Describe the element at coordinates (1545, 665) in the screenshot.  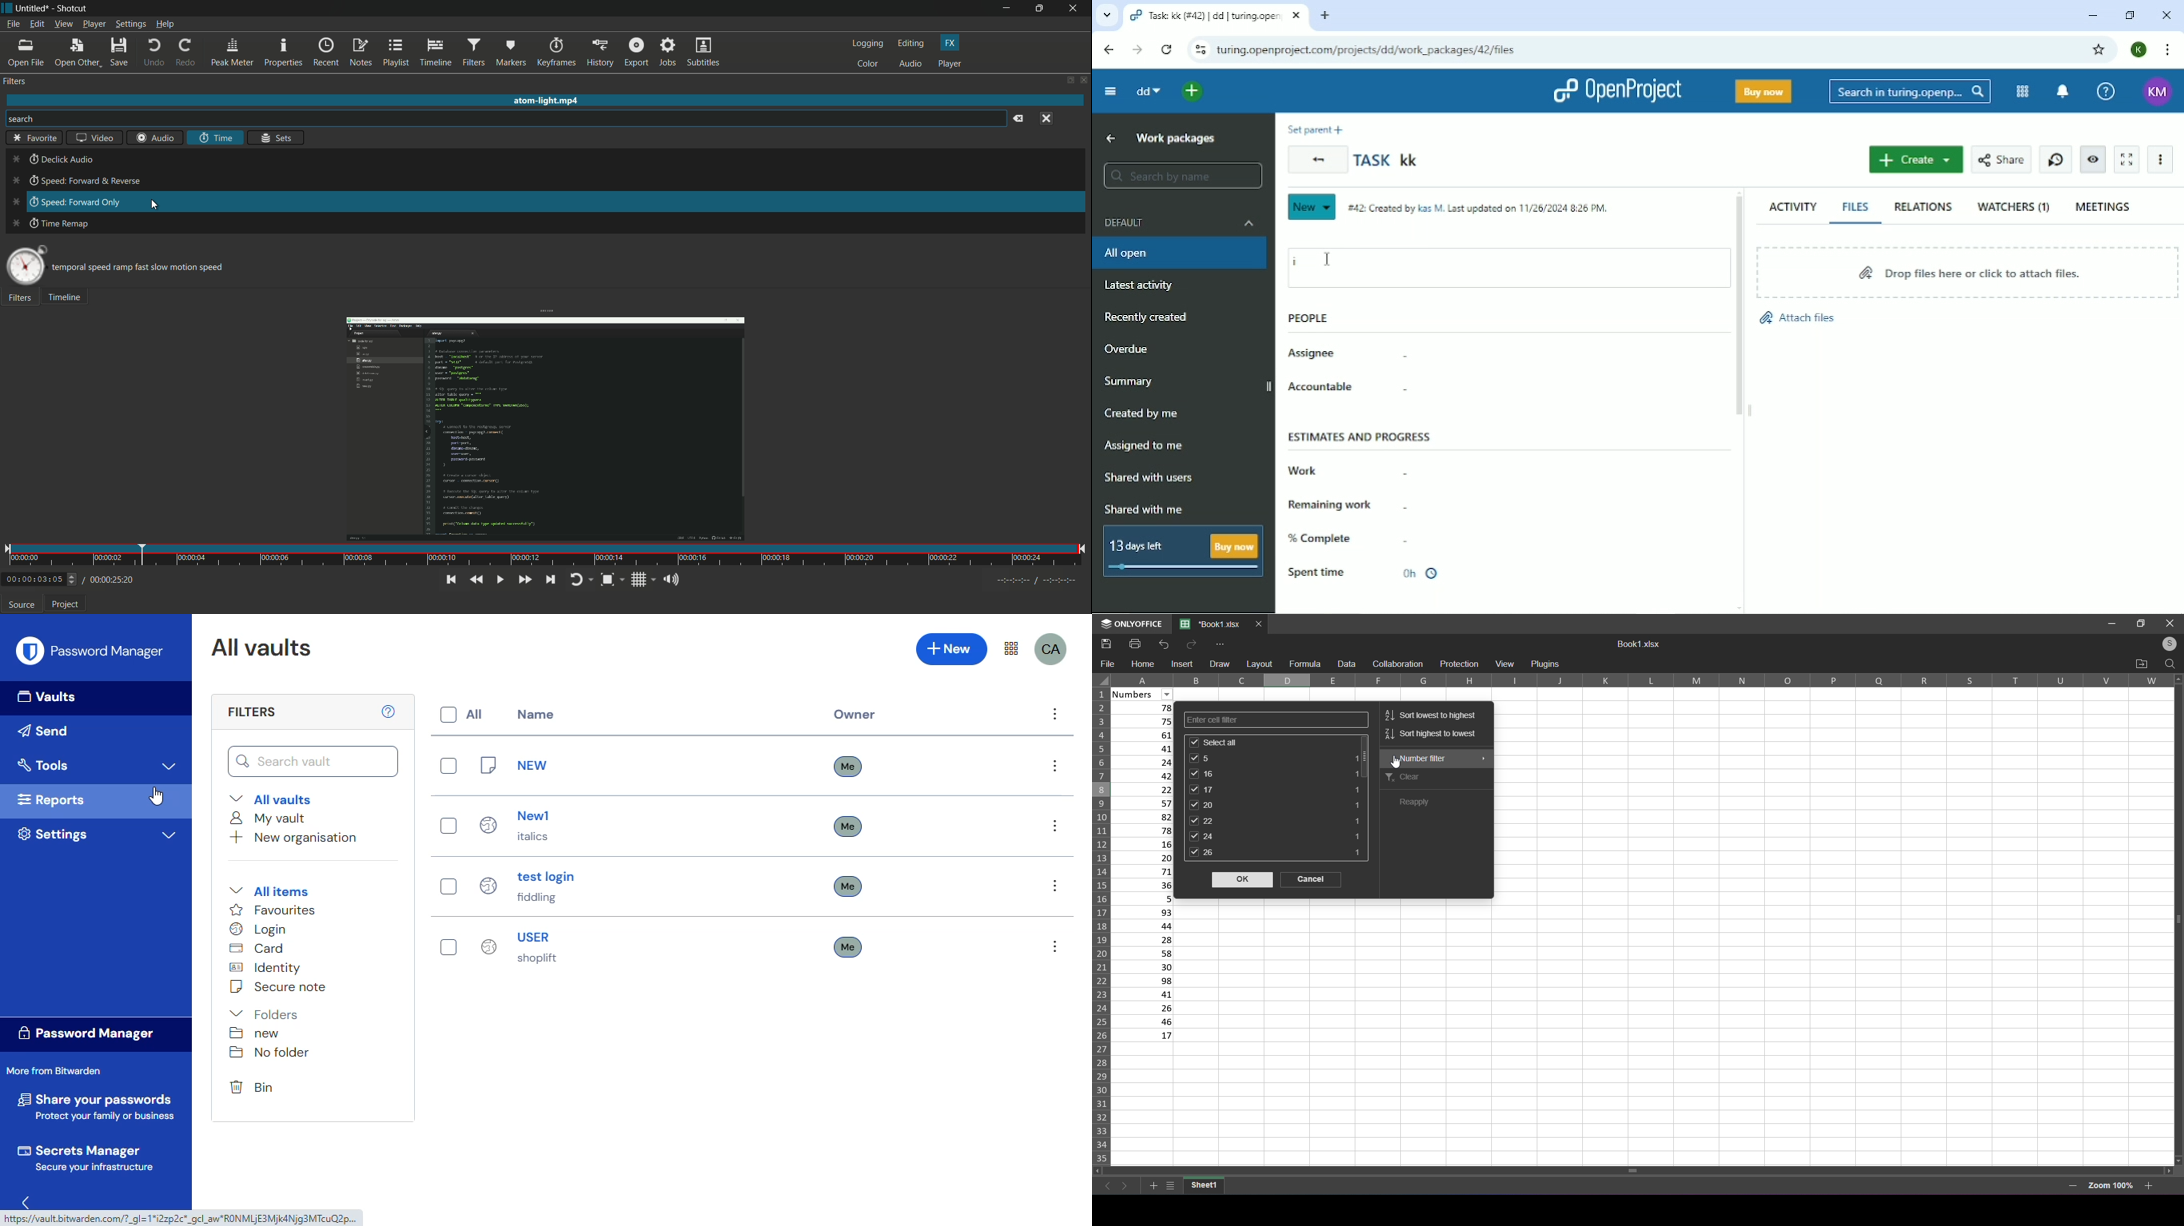
I see `plugins` at that location.